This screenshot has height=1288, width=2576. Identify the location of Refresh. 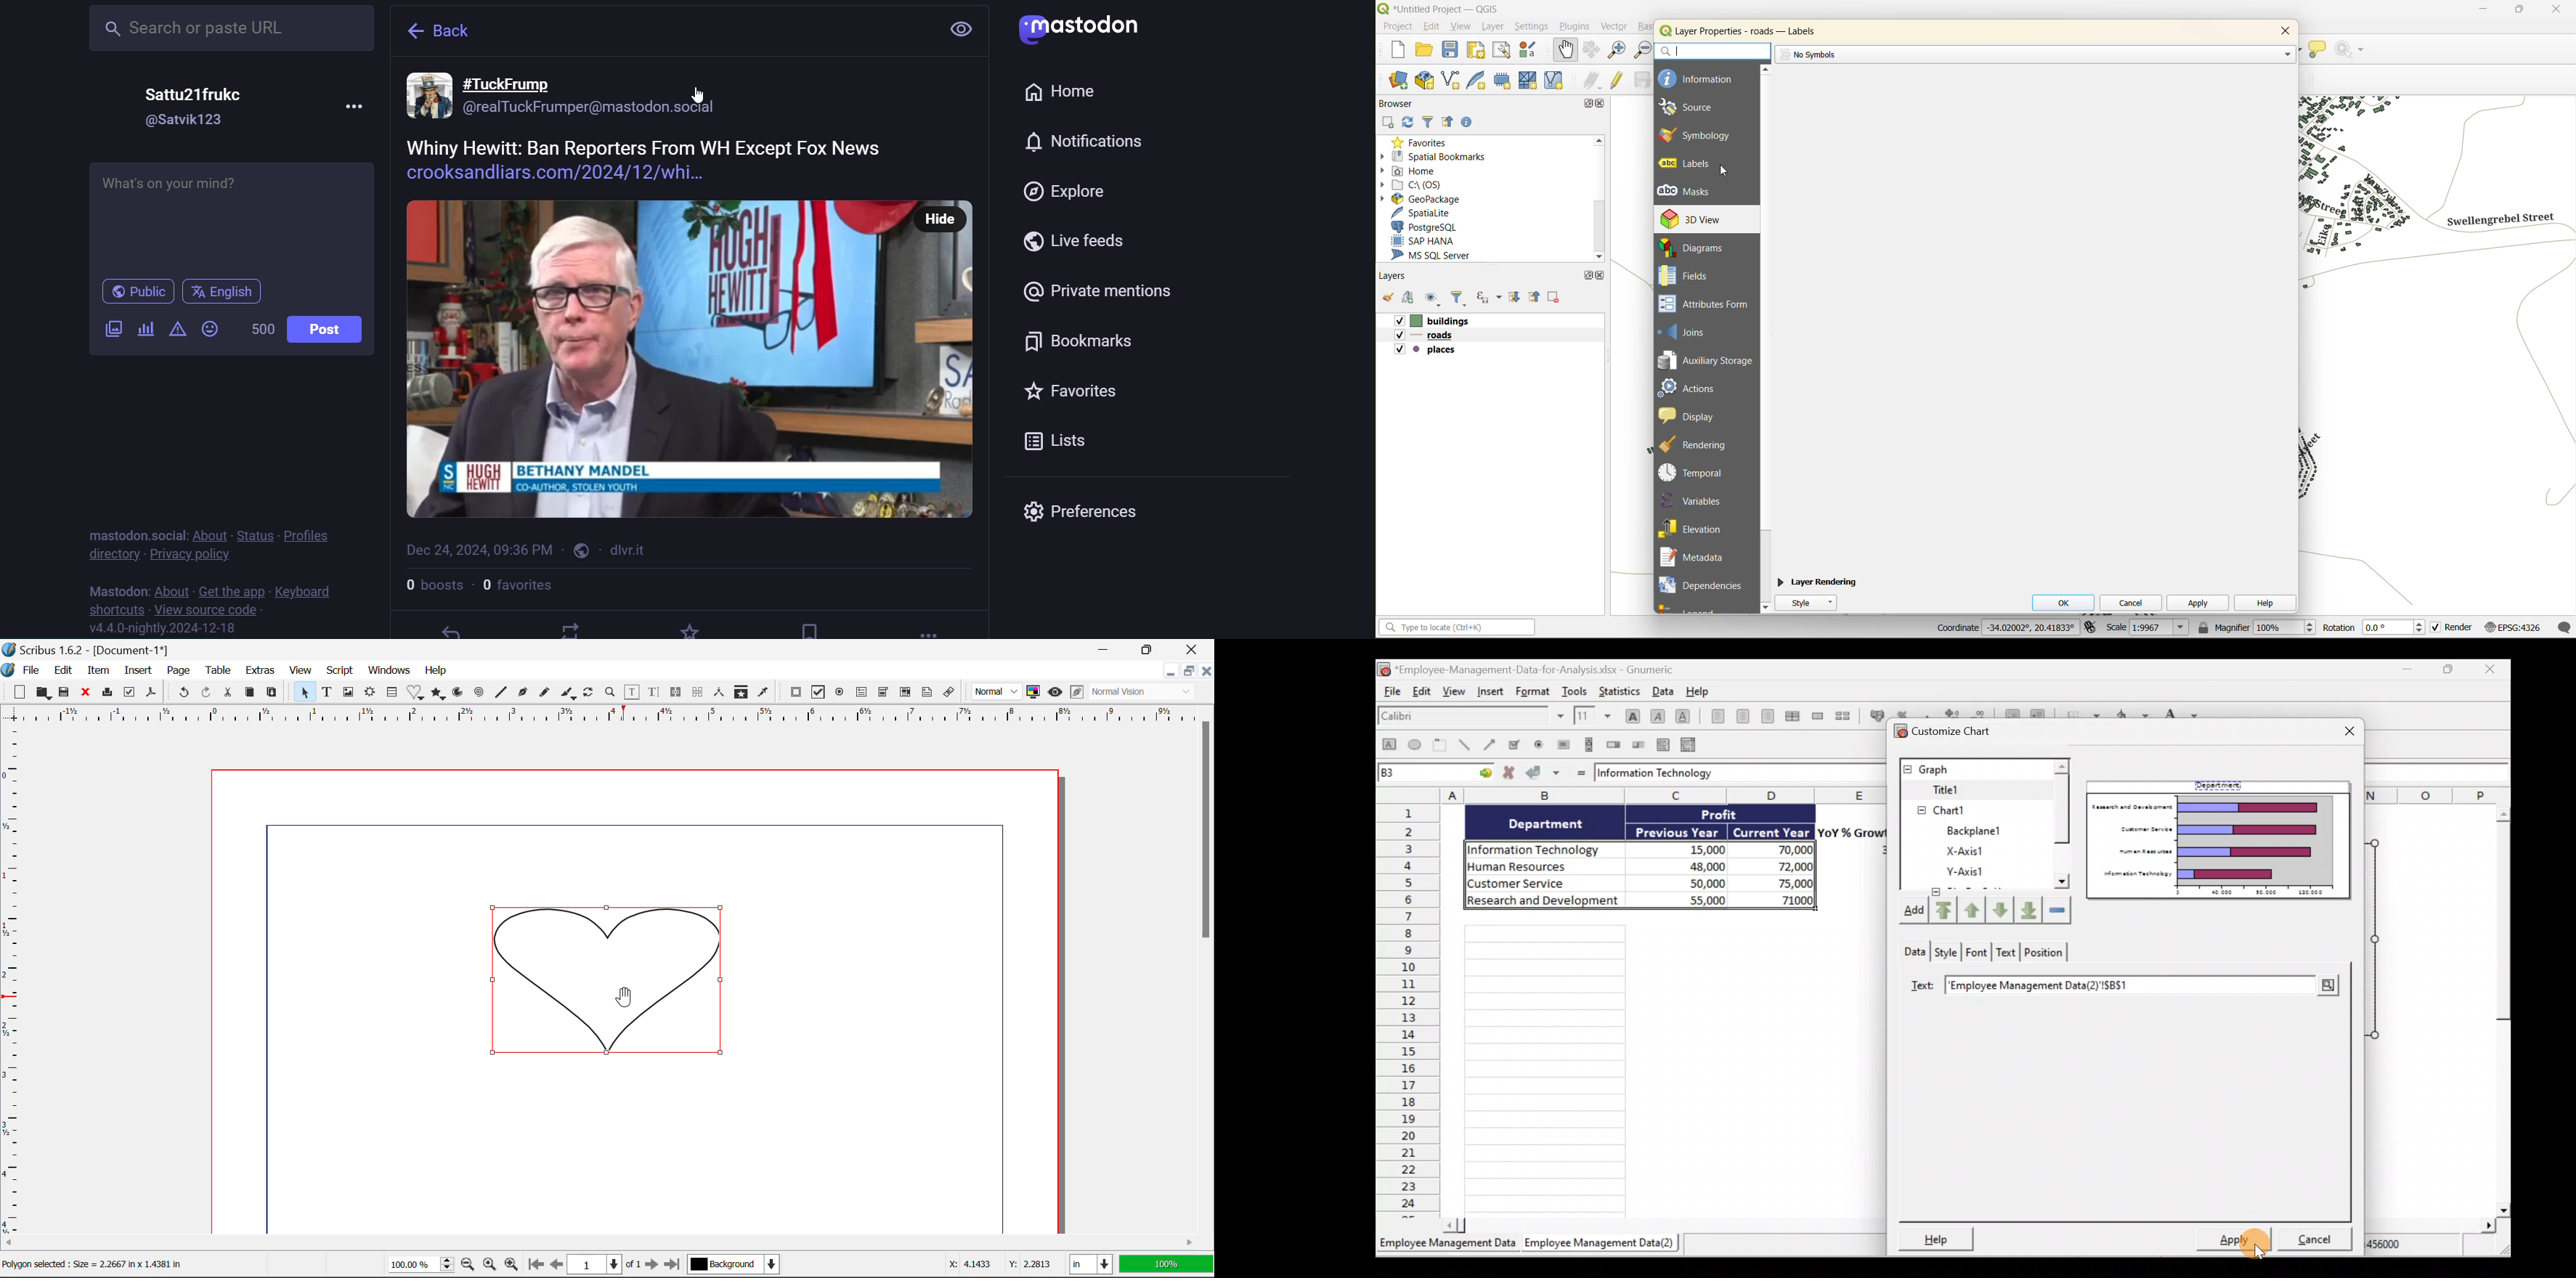
(591, 694).